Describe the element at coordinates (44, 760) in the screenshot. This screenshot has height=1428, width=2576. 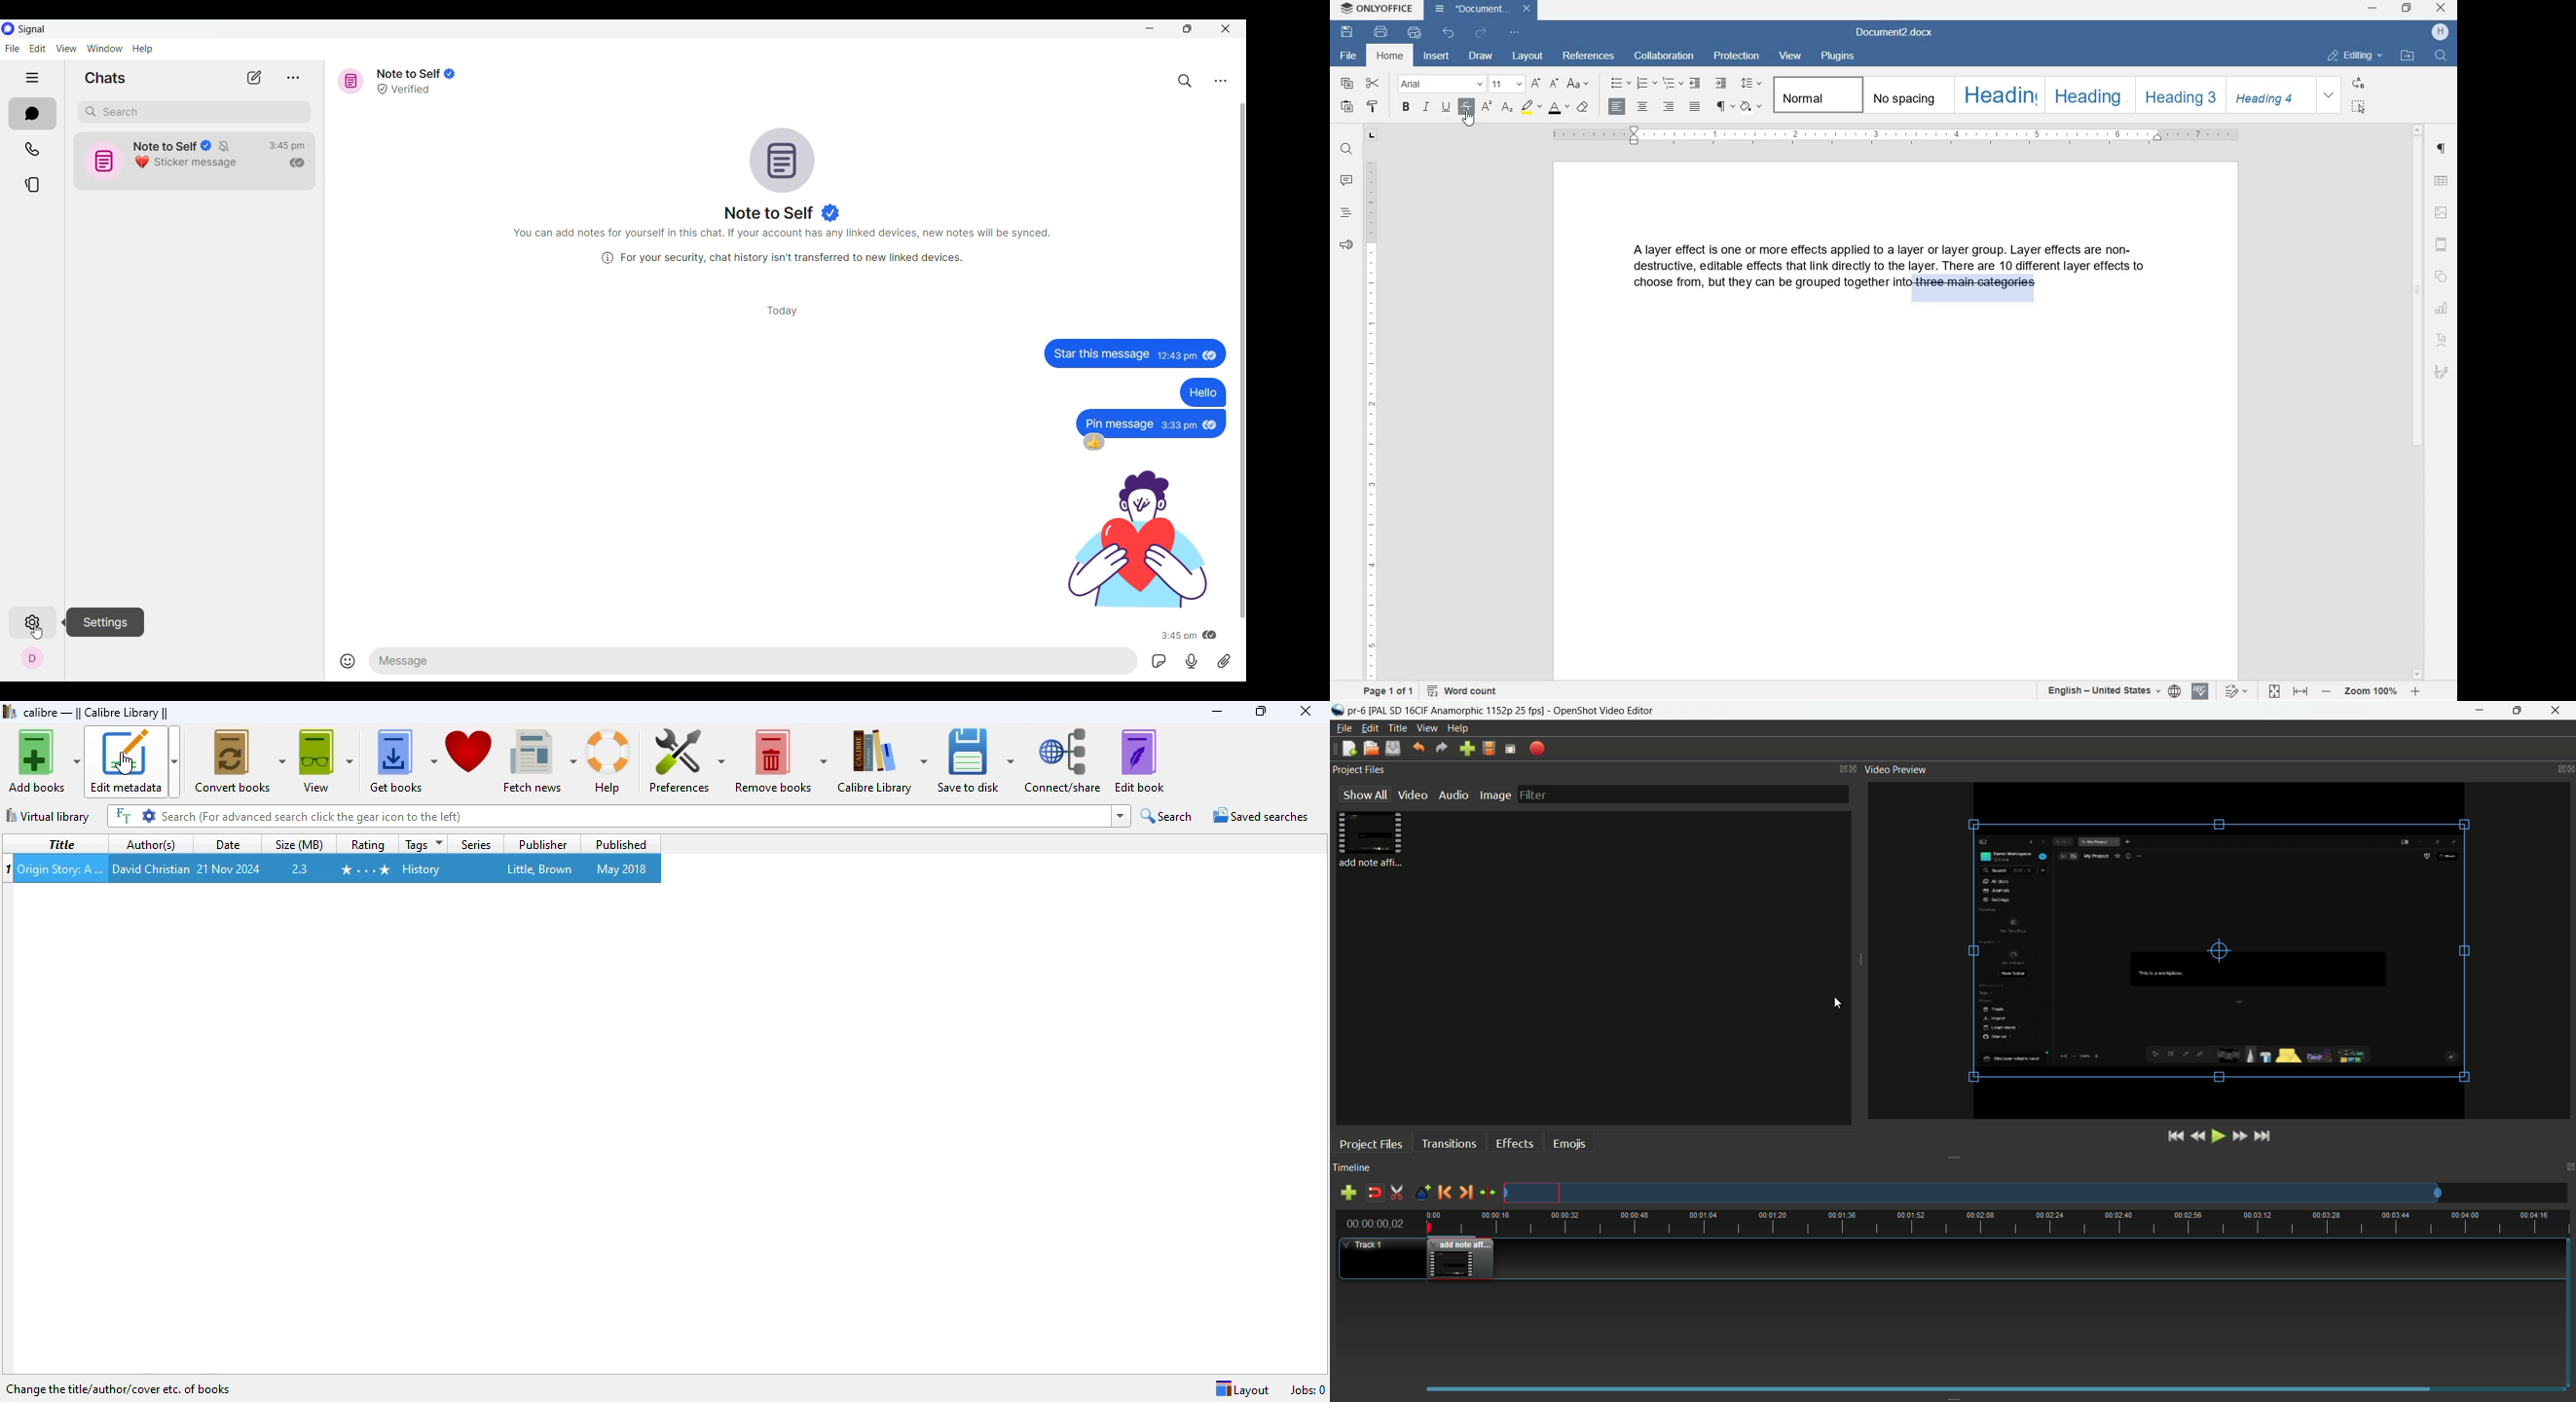
I see `add books` at that location.